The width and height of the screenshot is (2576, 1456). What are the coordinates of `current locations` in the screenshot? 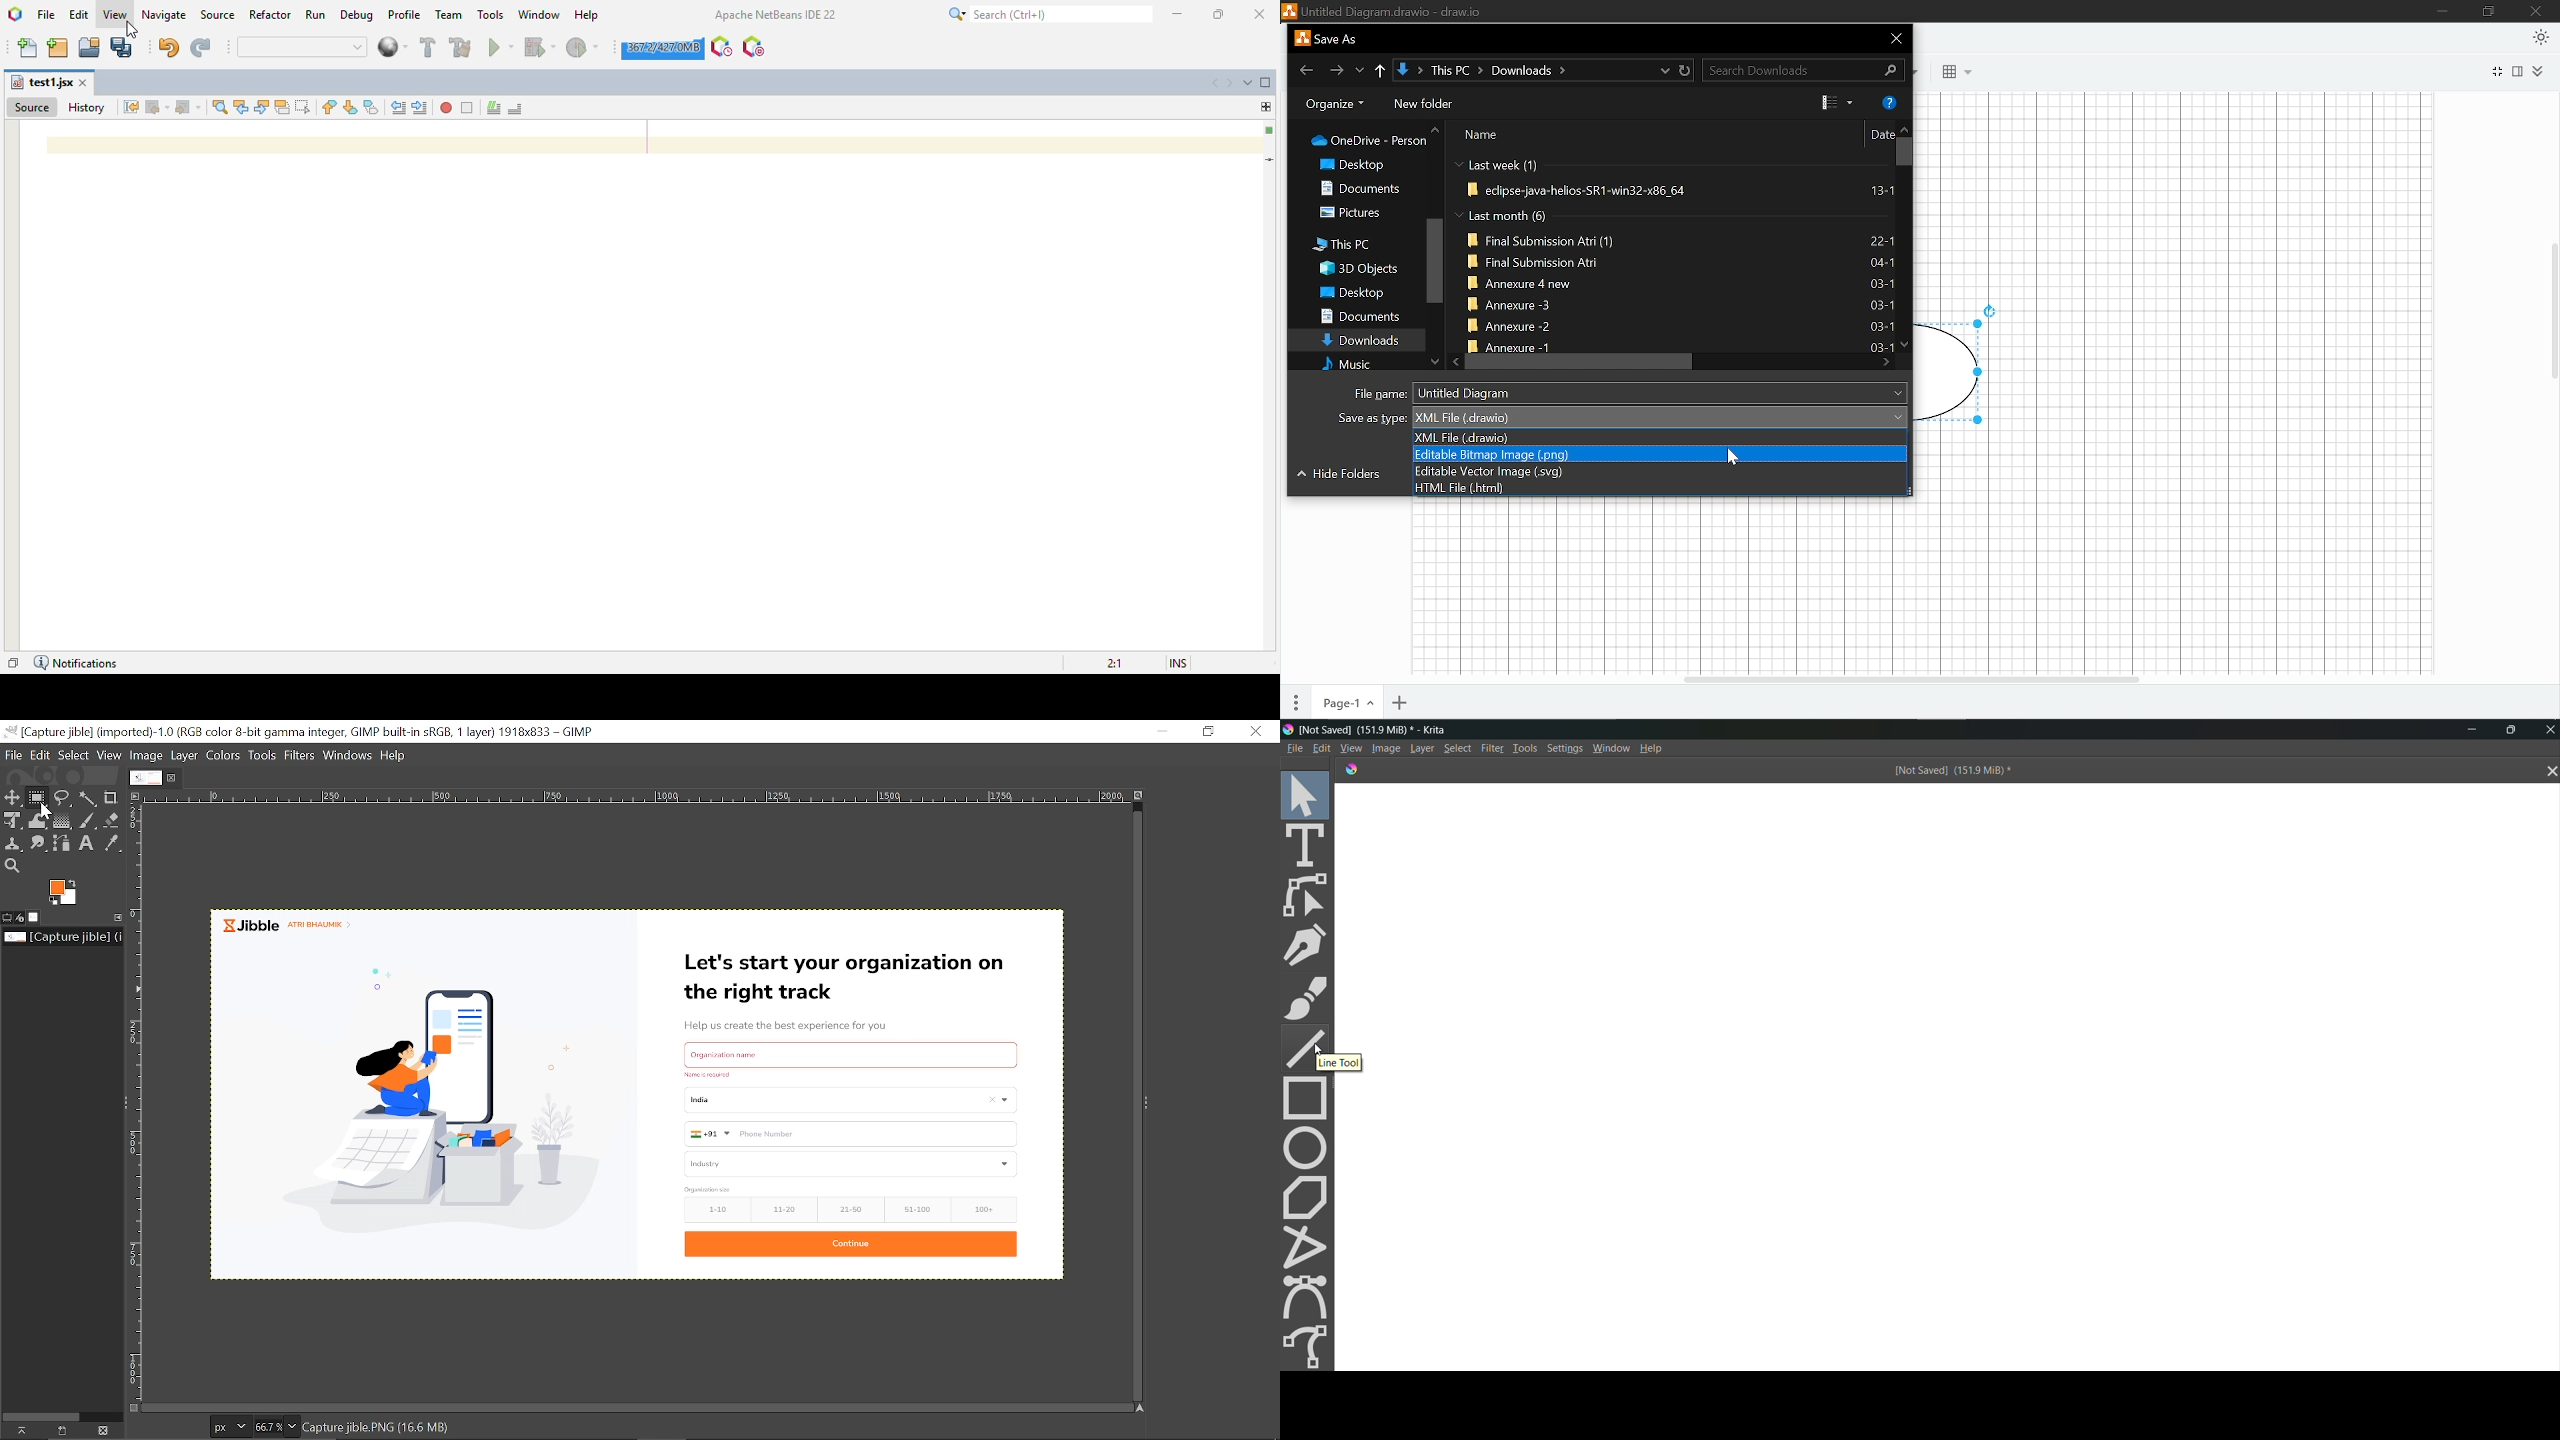 It's located at (1665, 70).